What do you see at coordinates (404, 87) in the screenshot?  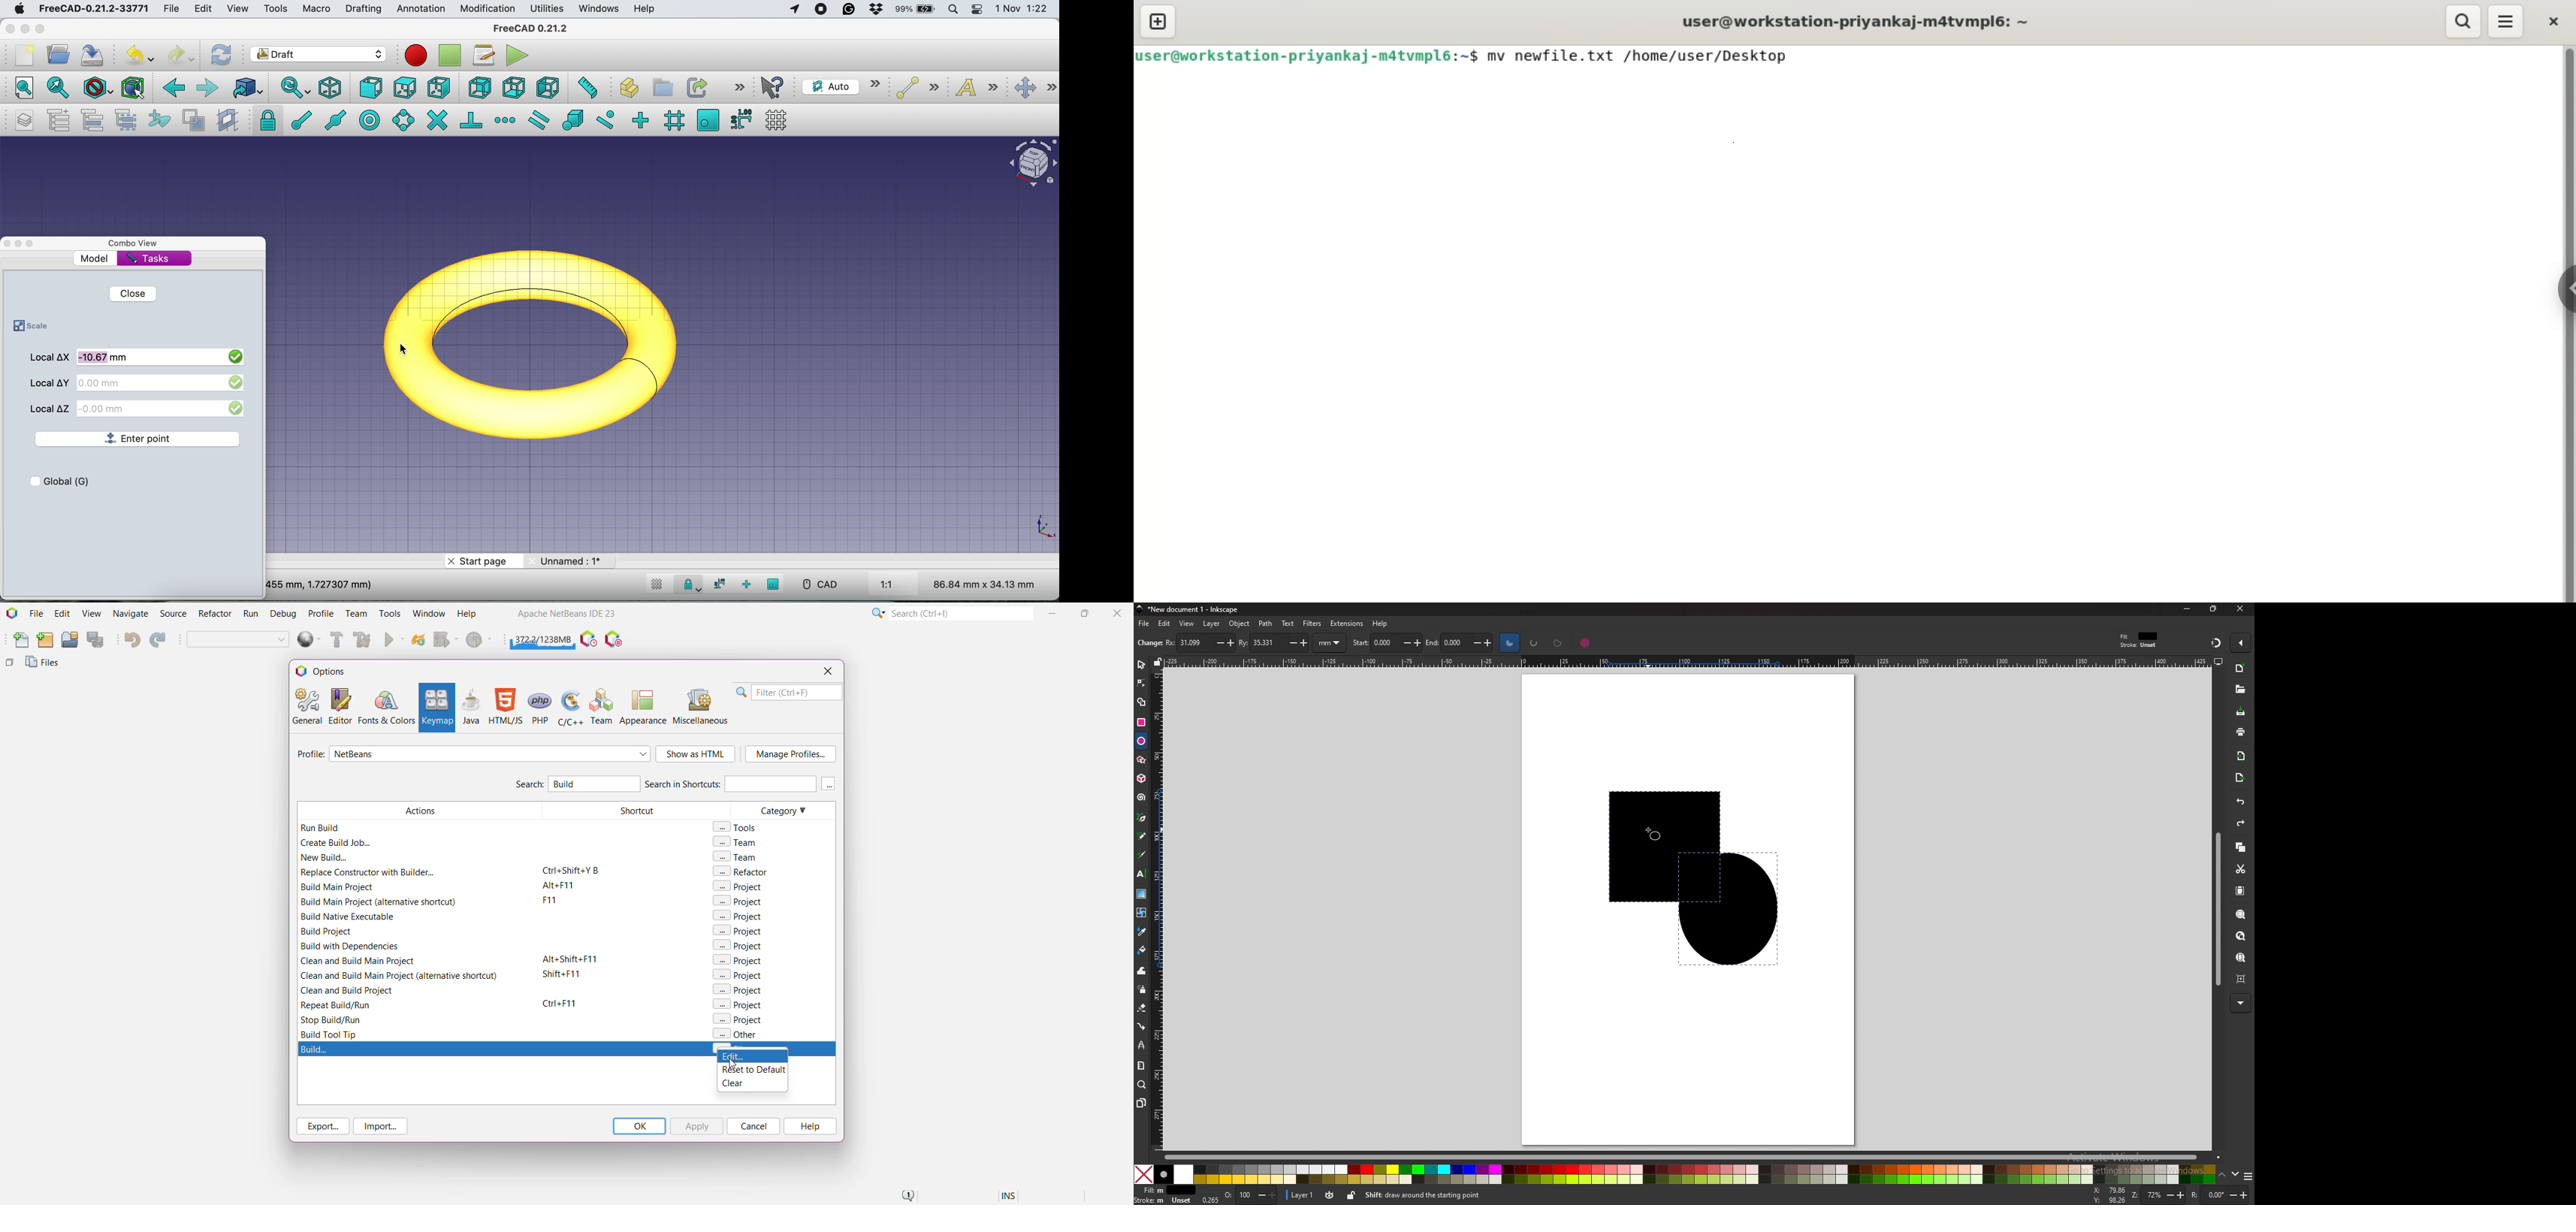 I see `top` at bounding box center [404, 87].